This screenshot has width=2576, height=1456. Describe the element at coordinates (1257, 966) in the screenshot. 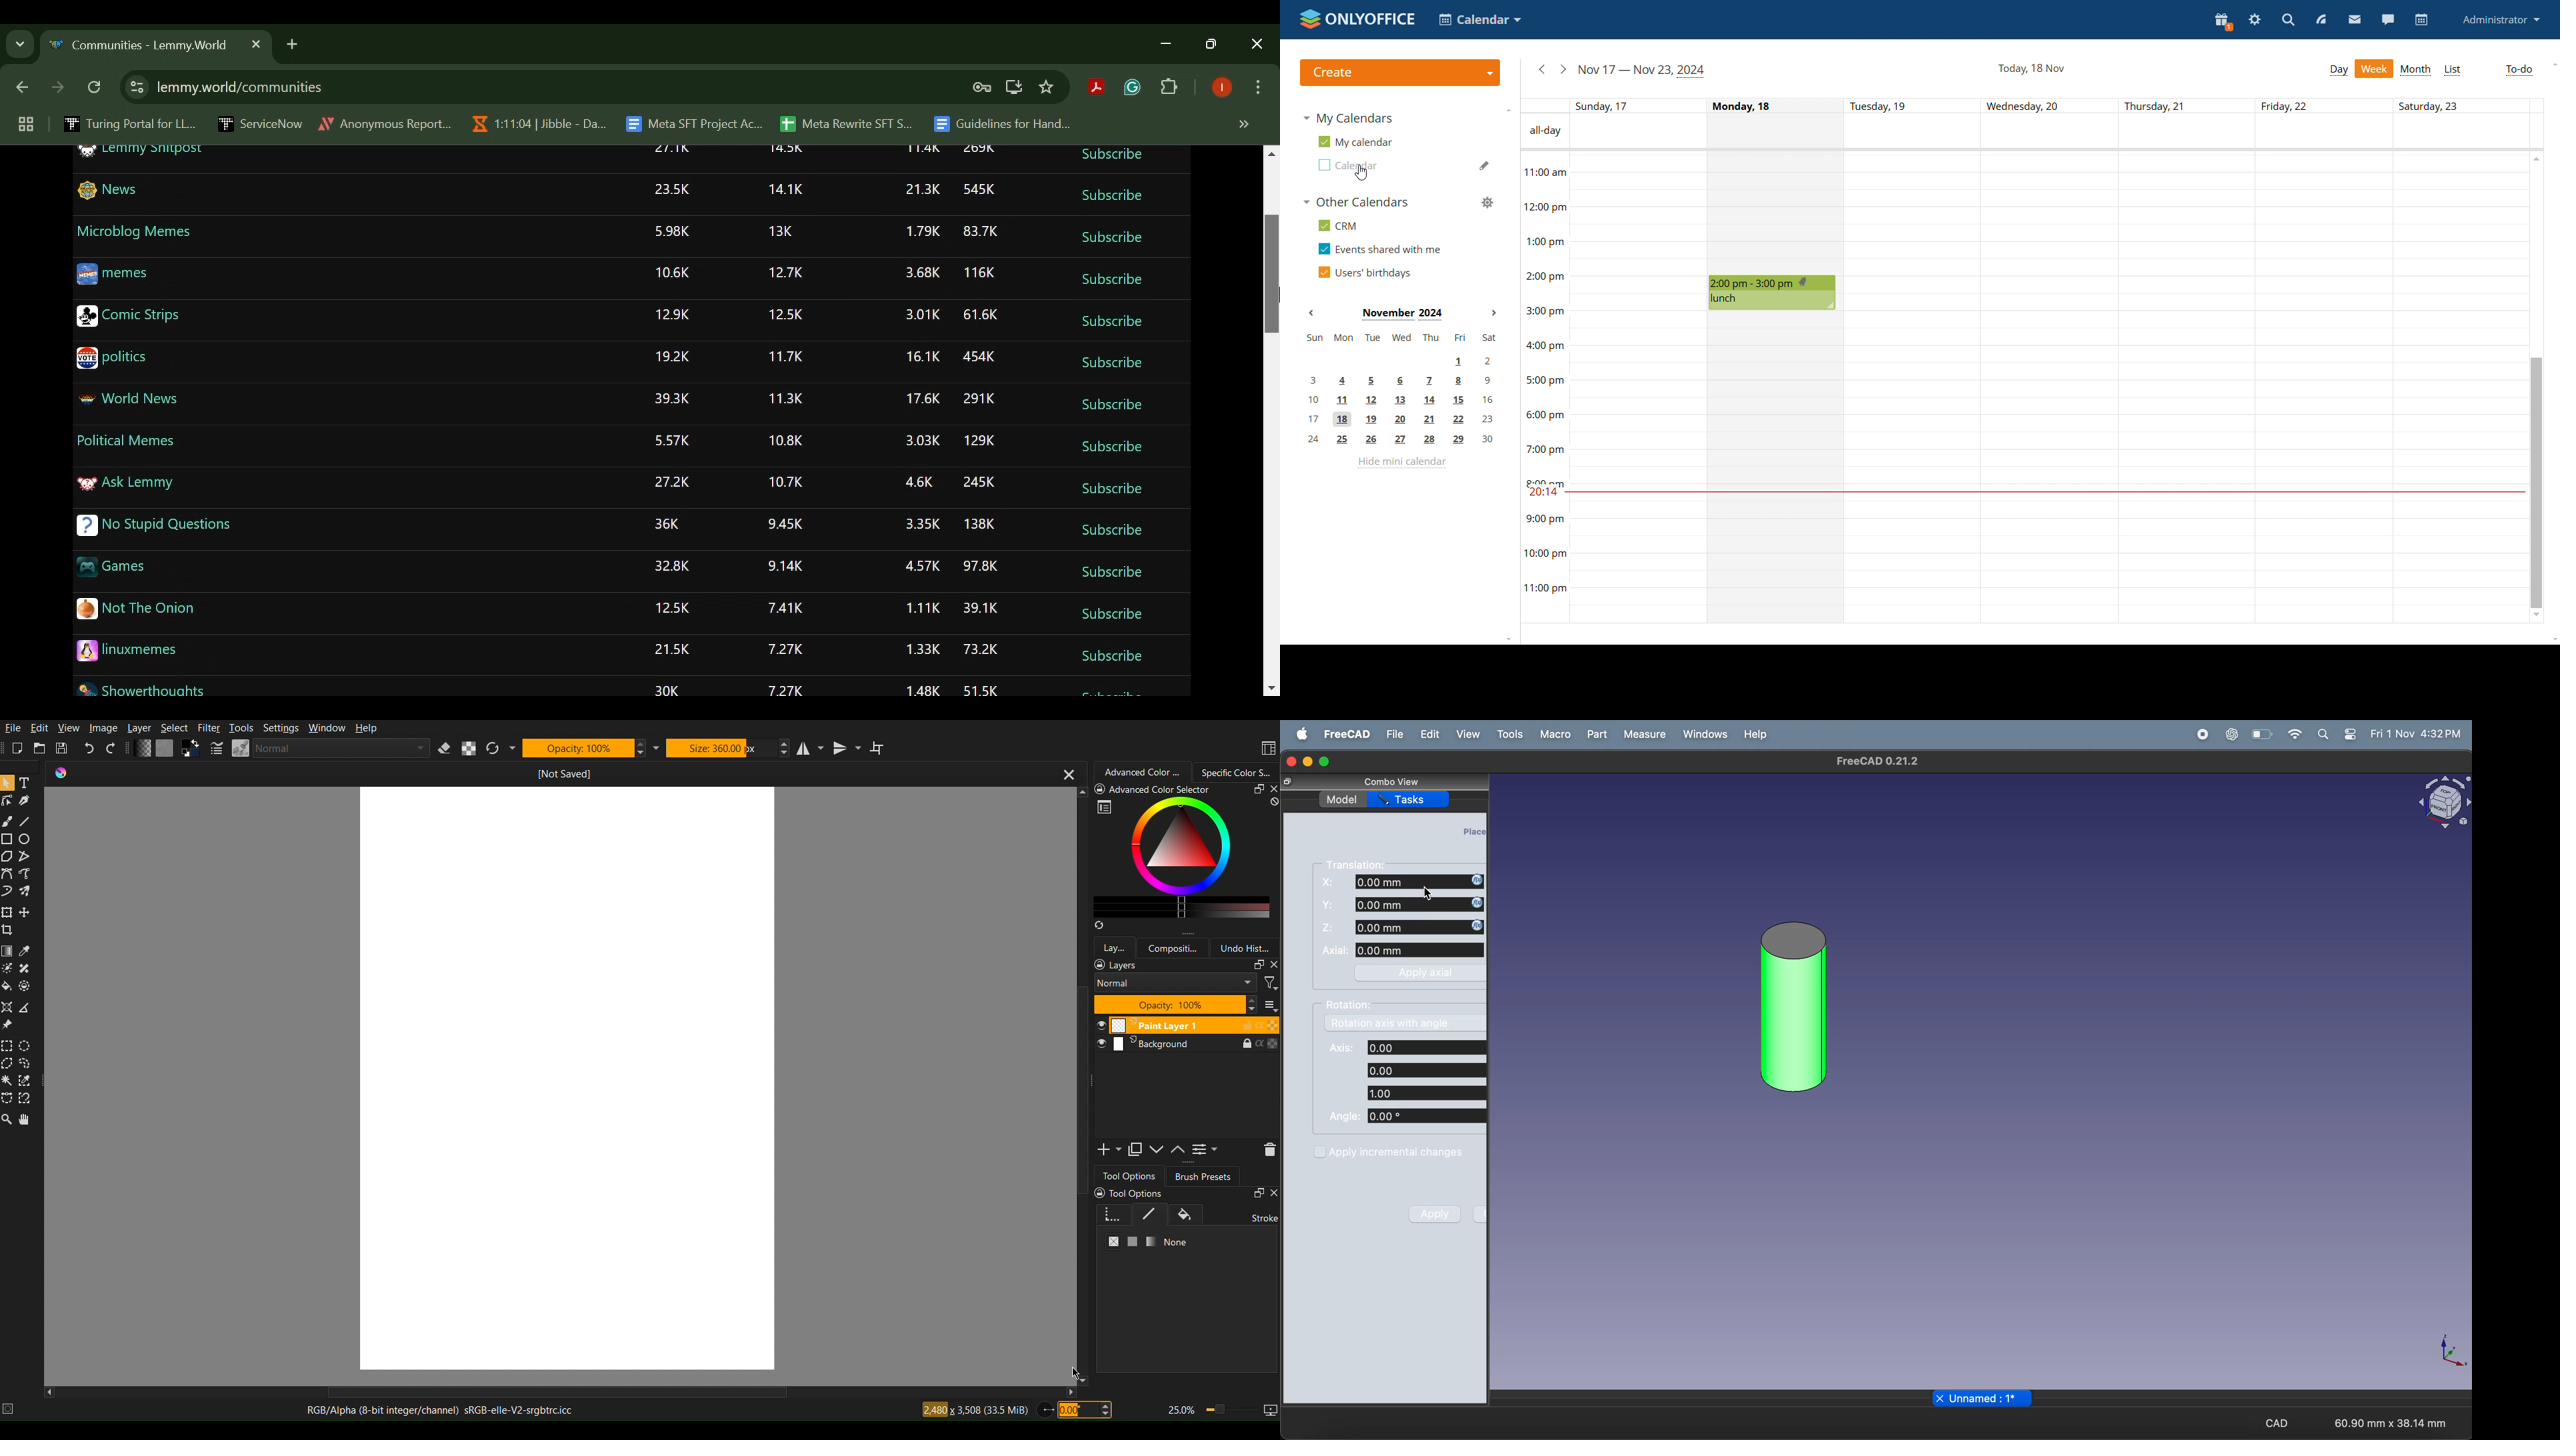

I see `copy` at that location.